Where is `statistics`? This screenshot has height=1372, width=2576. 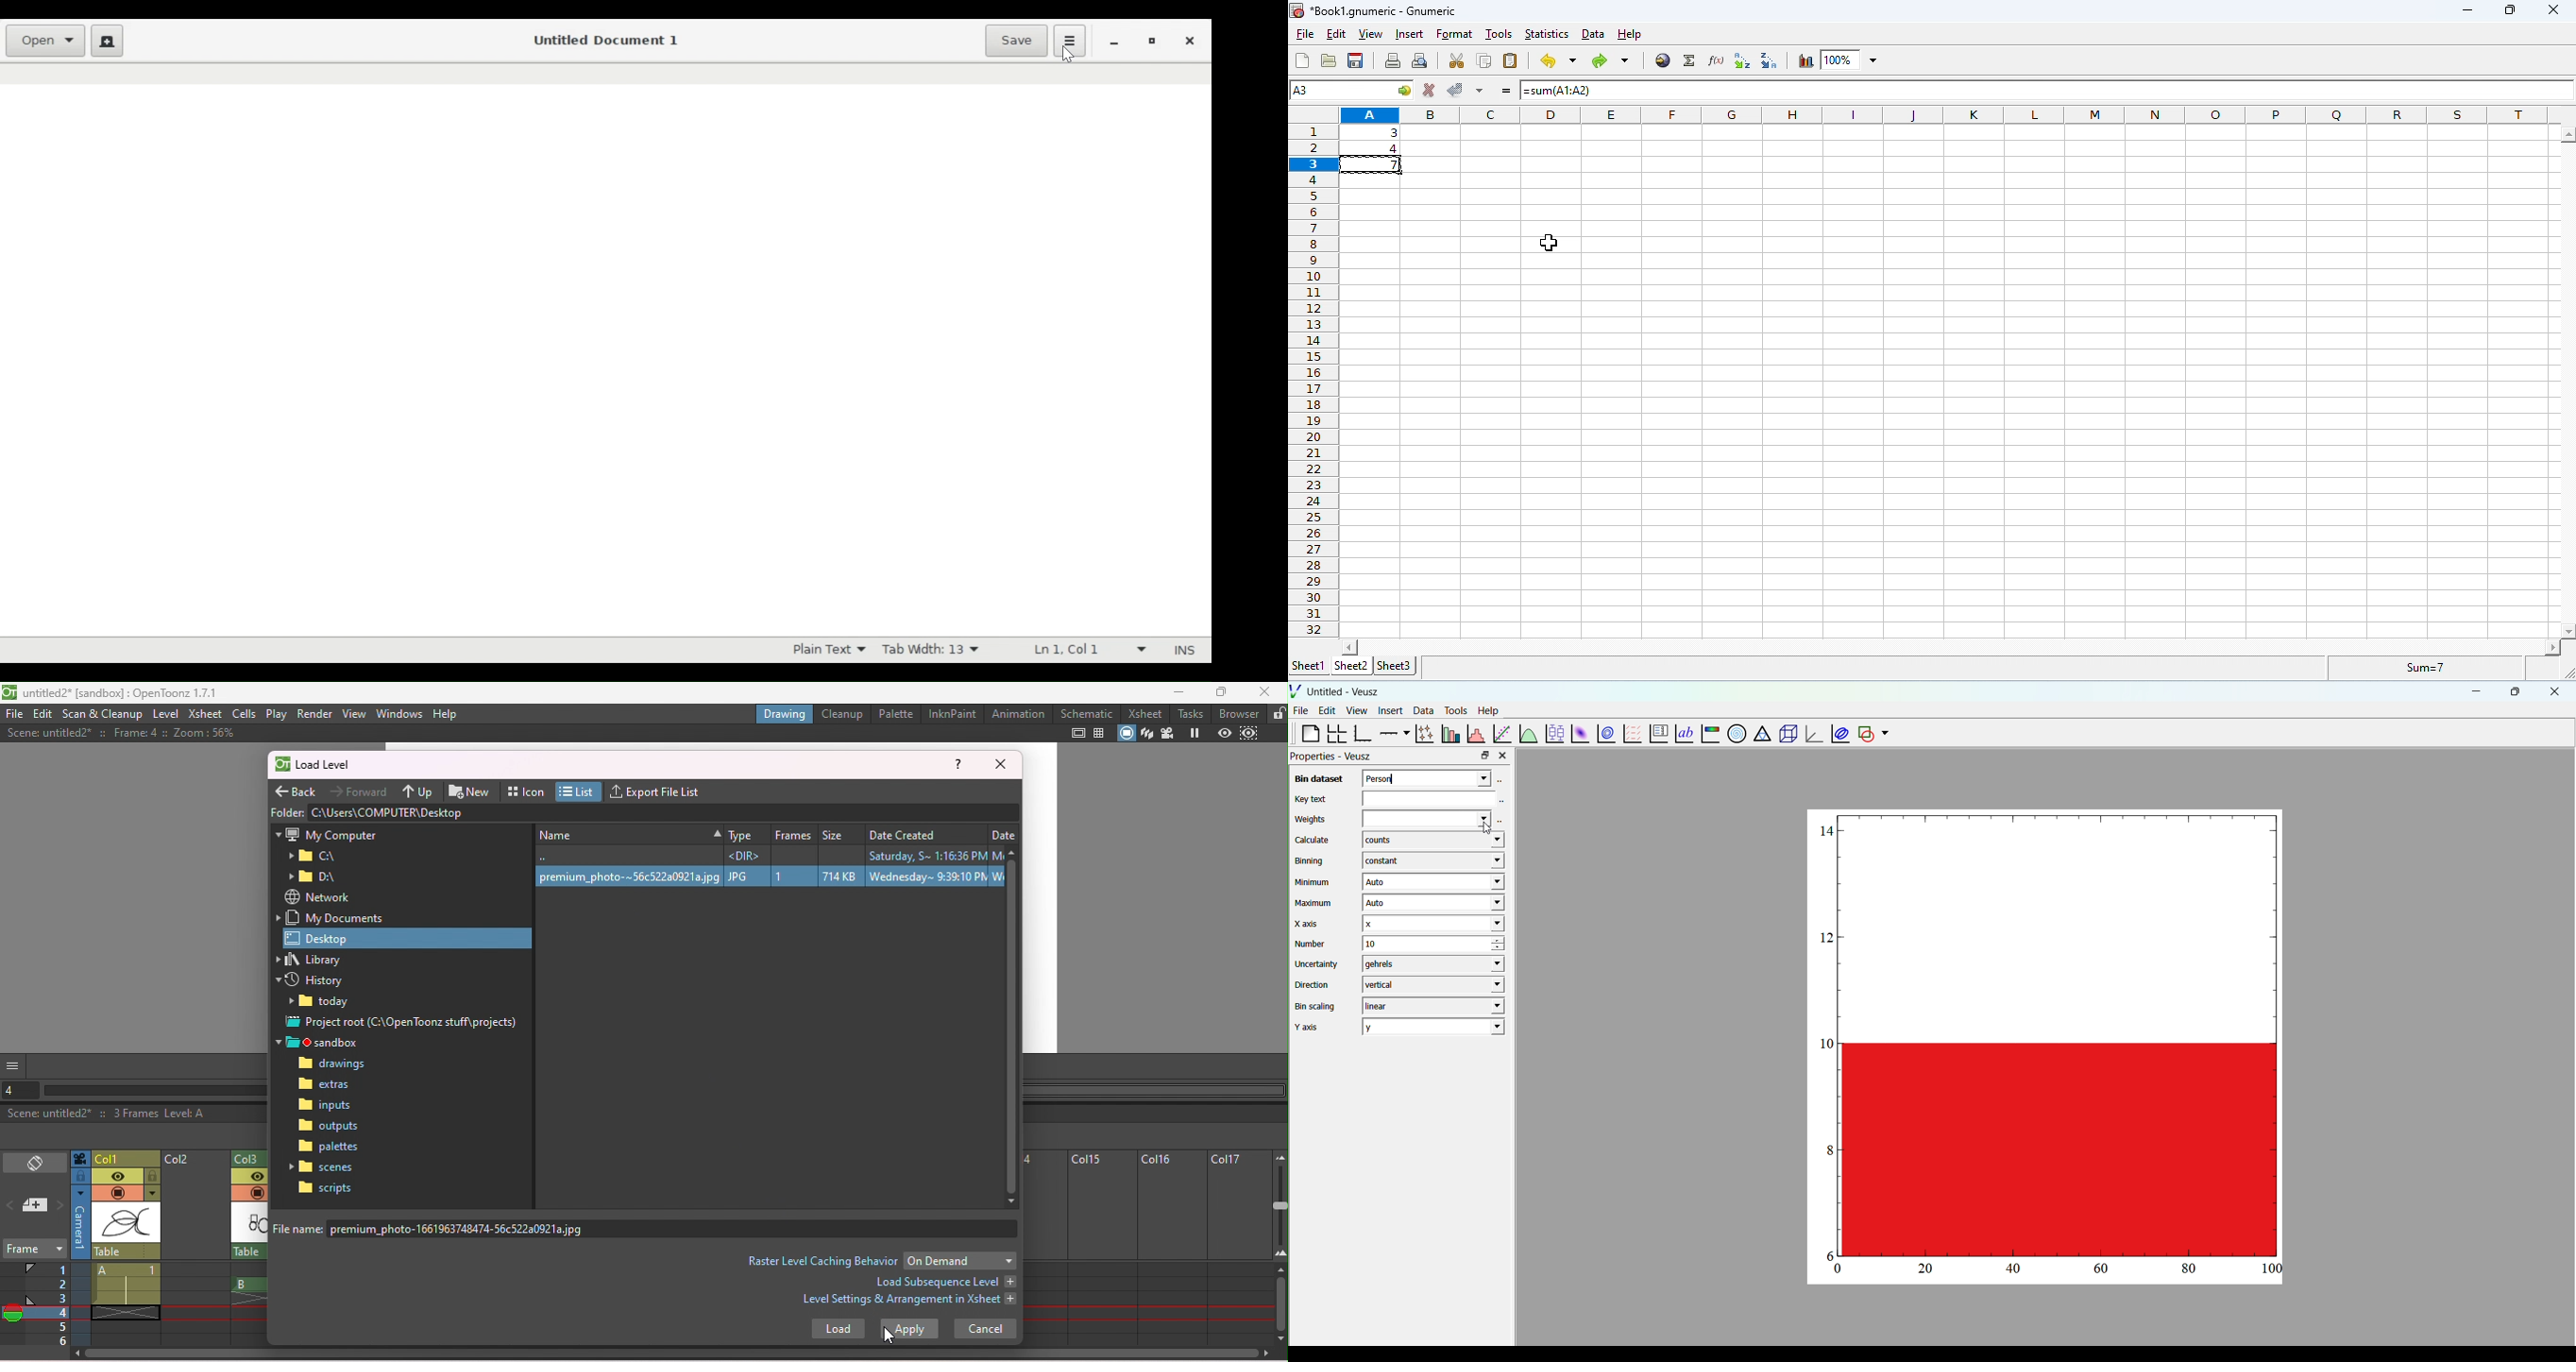 statistics is located at coordinates (1548, 35).